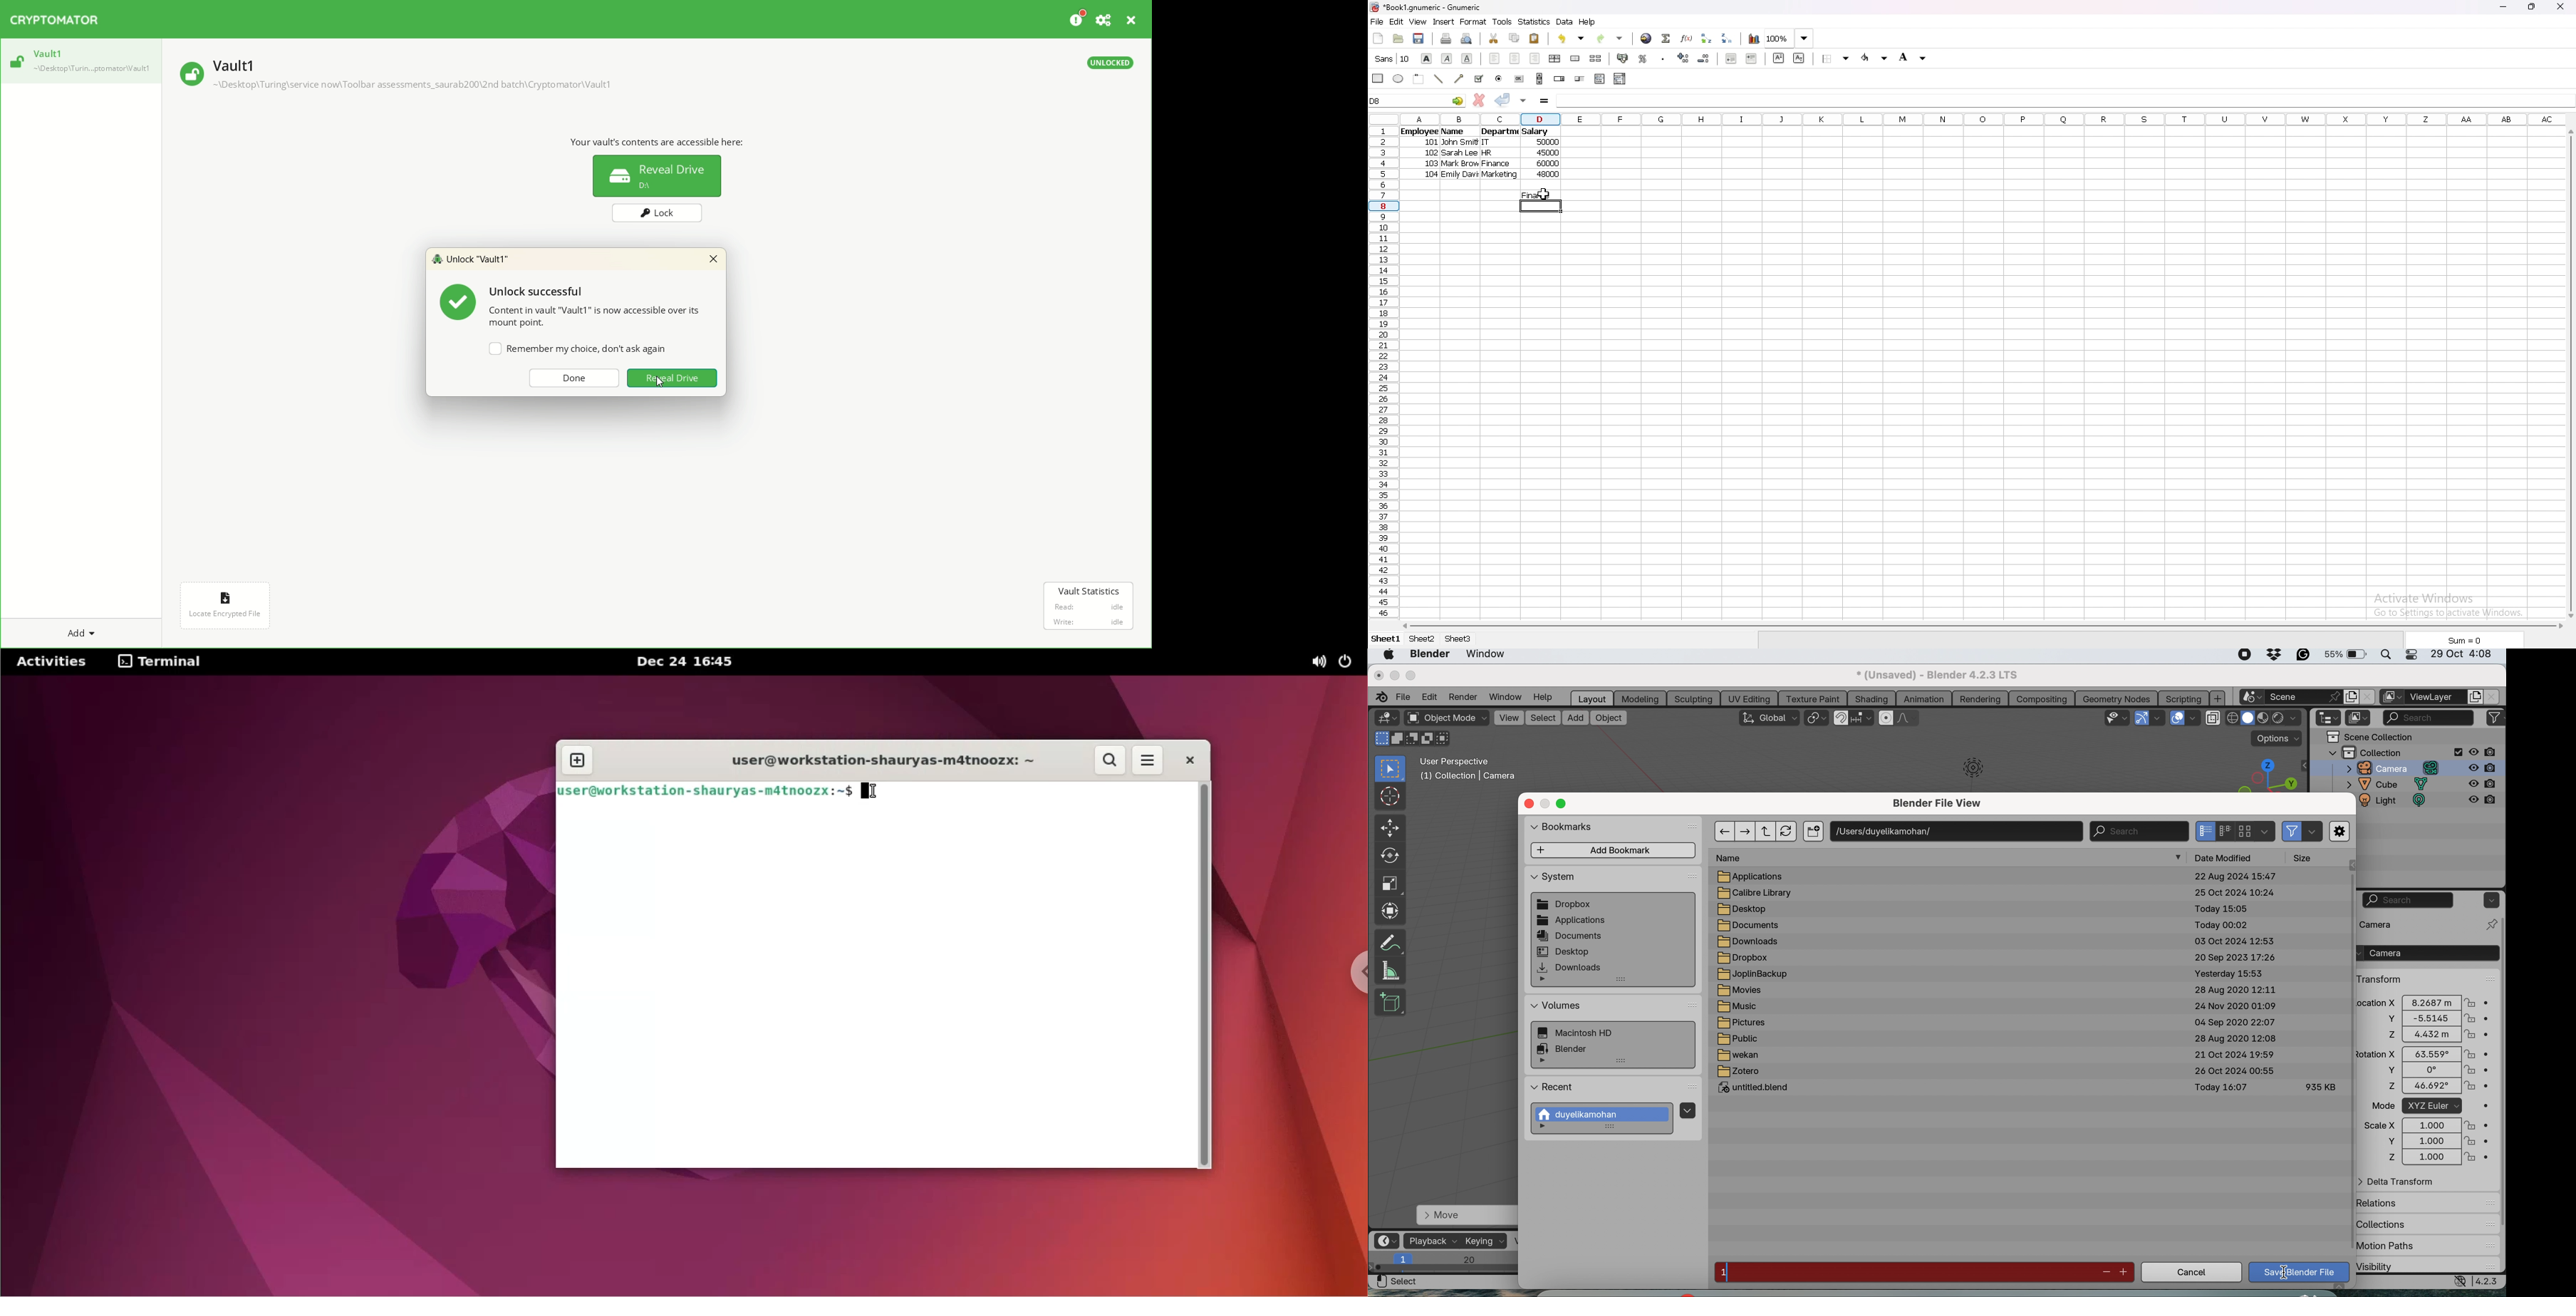 The image size is (2576, 1316). I want to click on geometry nodes, so click(2118, 698).